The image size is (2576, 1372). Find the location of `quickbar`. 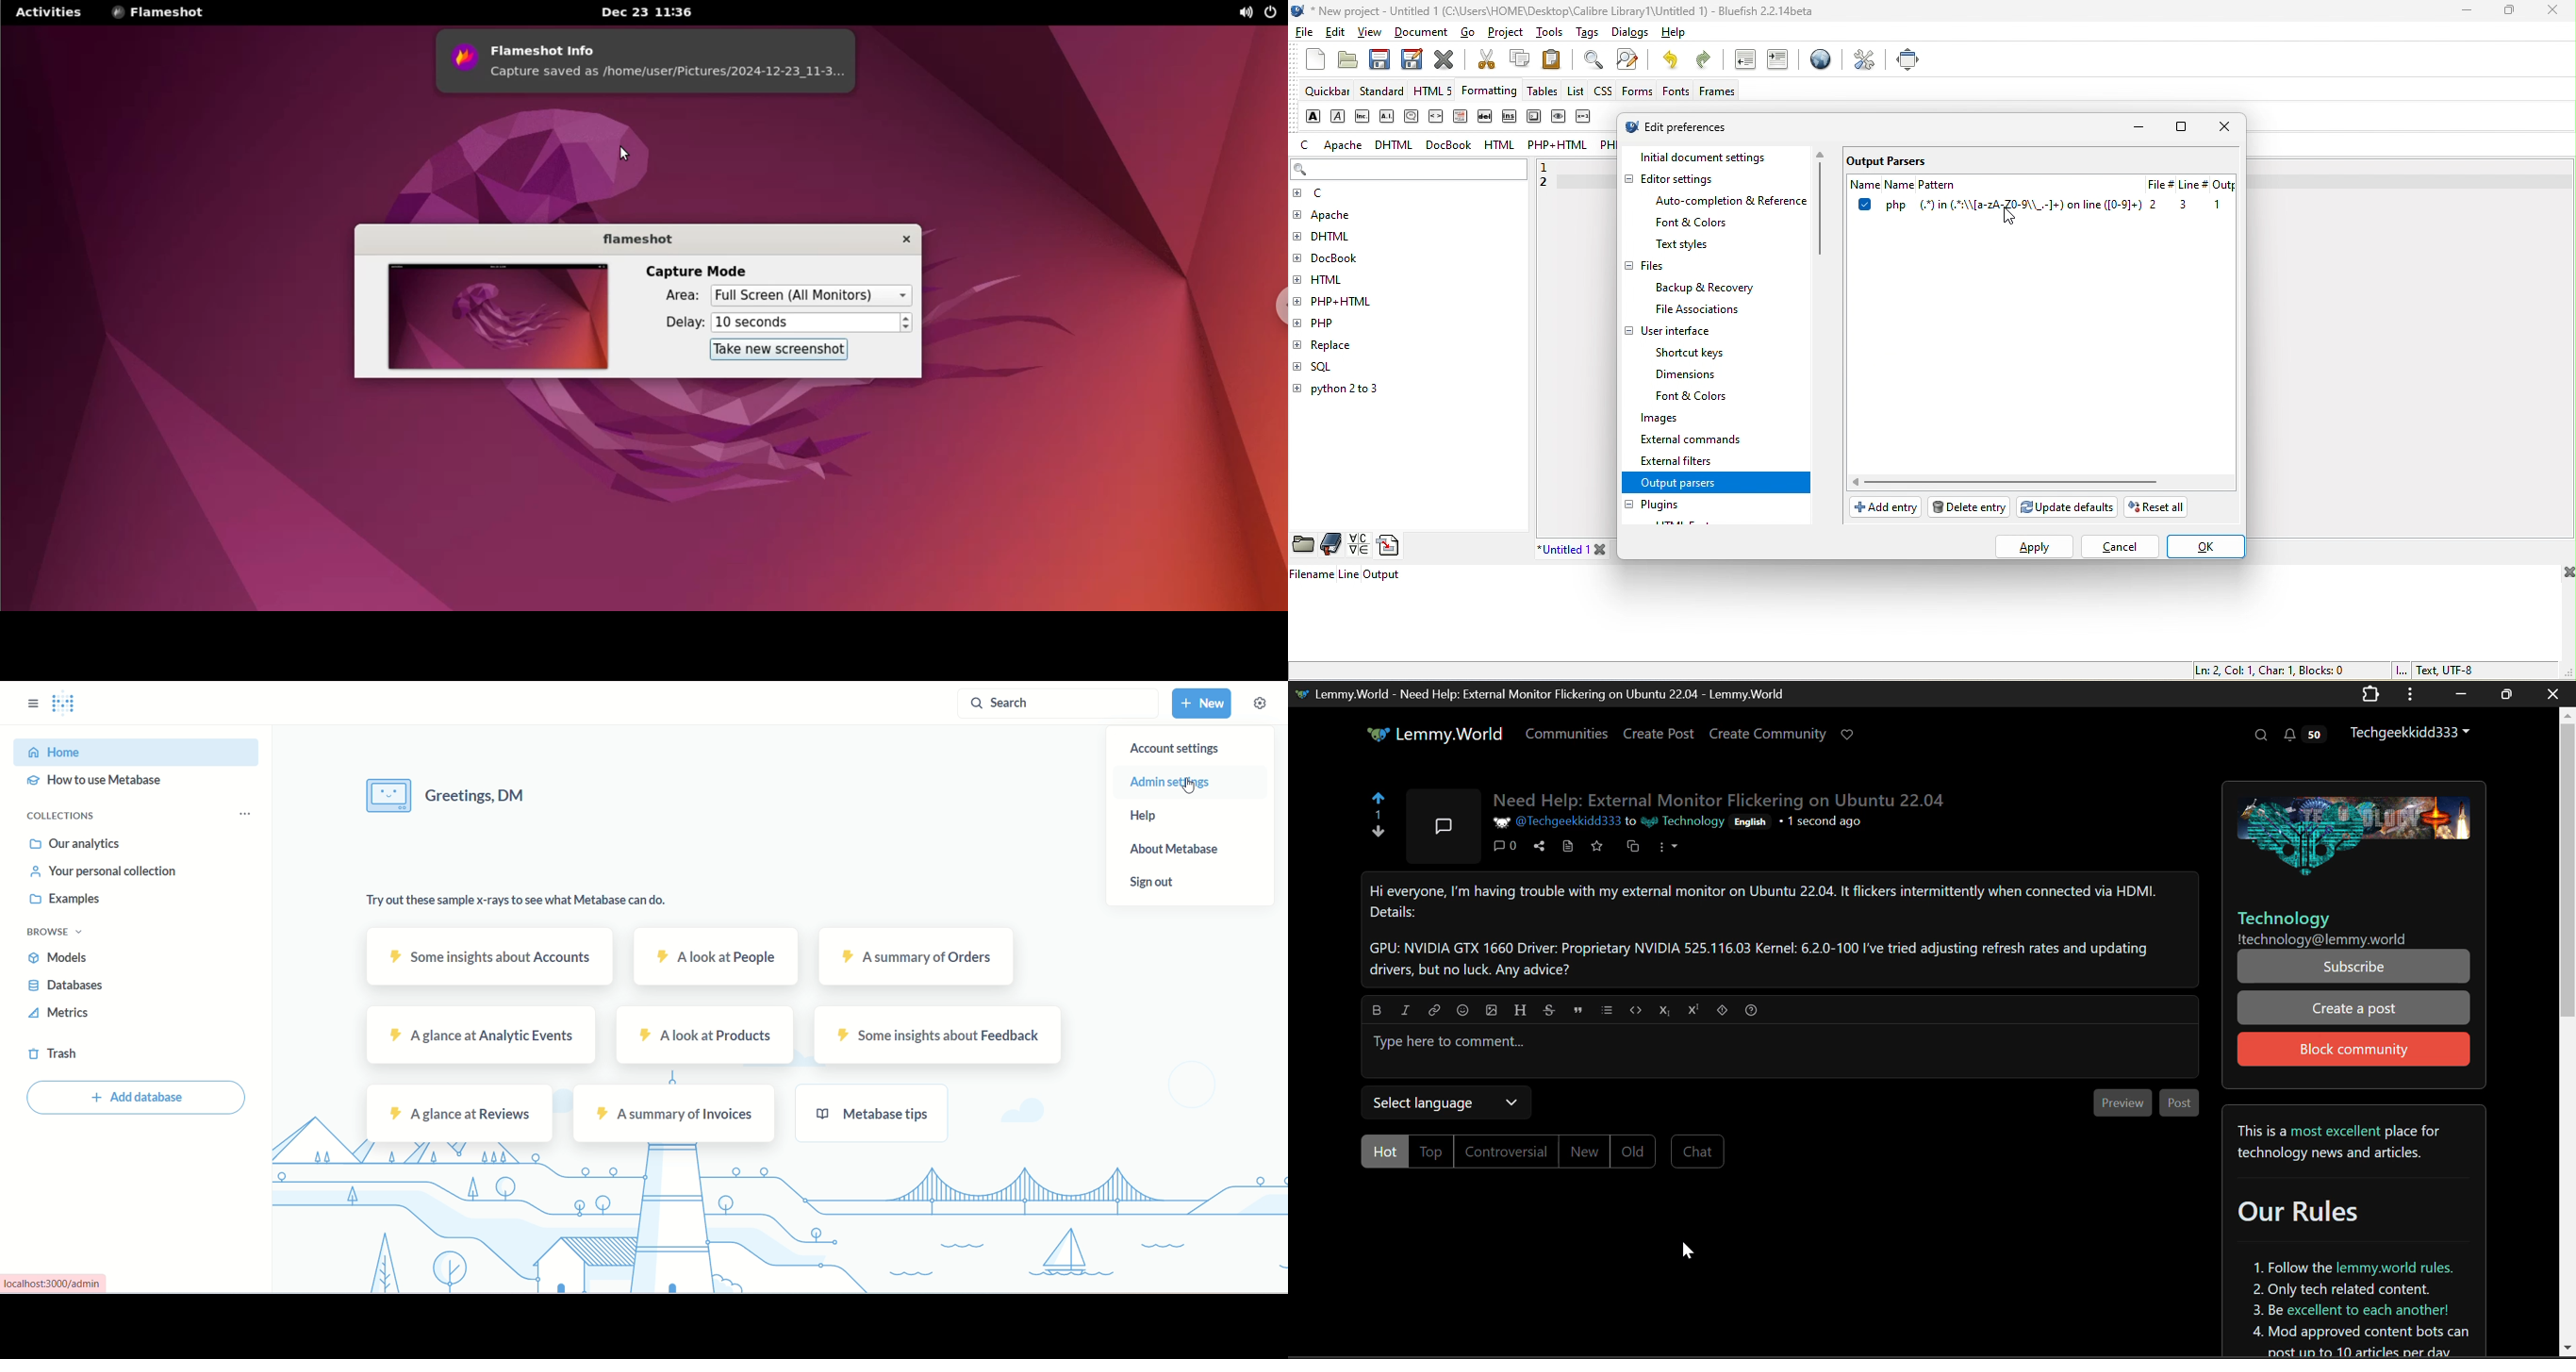

quickbar is located at coordinates (1327, 92).